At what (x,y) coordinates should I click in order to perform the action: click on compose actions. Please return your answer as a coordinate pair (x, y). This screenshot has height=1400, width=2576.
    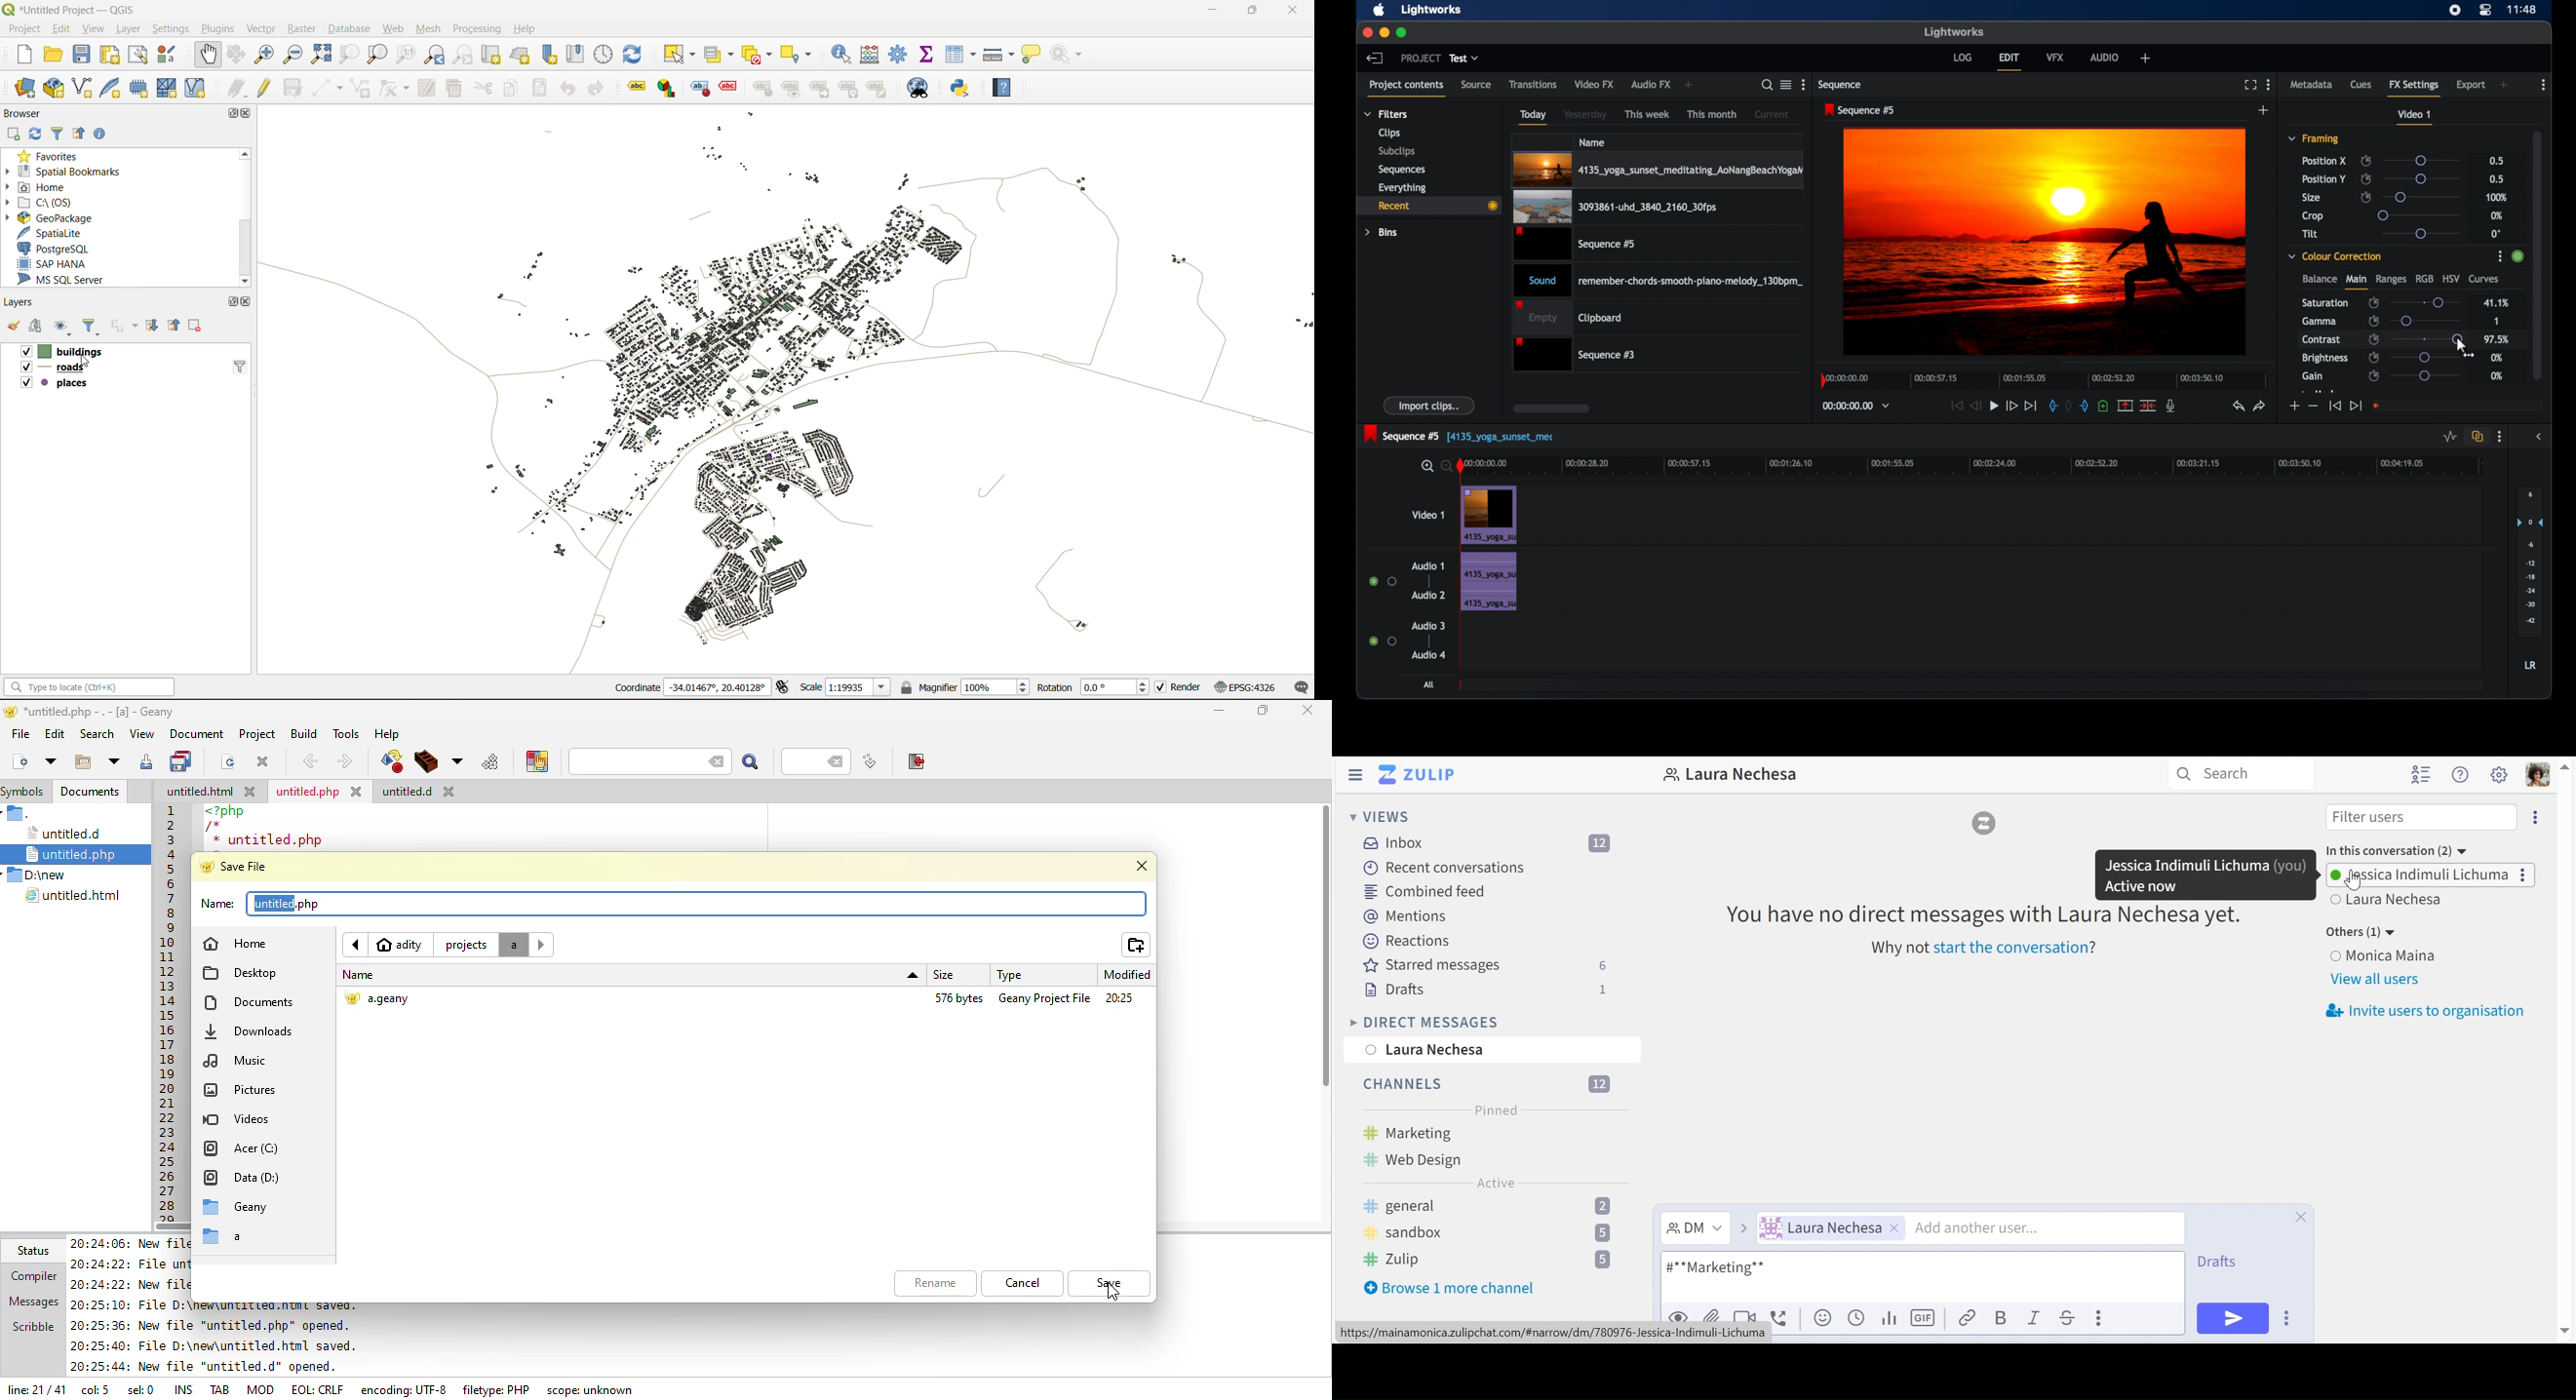
    Looking at the image, I should click on (2287, 1317).